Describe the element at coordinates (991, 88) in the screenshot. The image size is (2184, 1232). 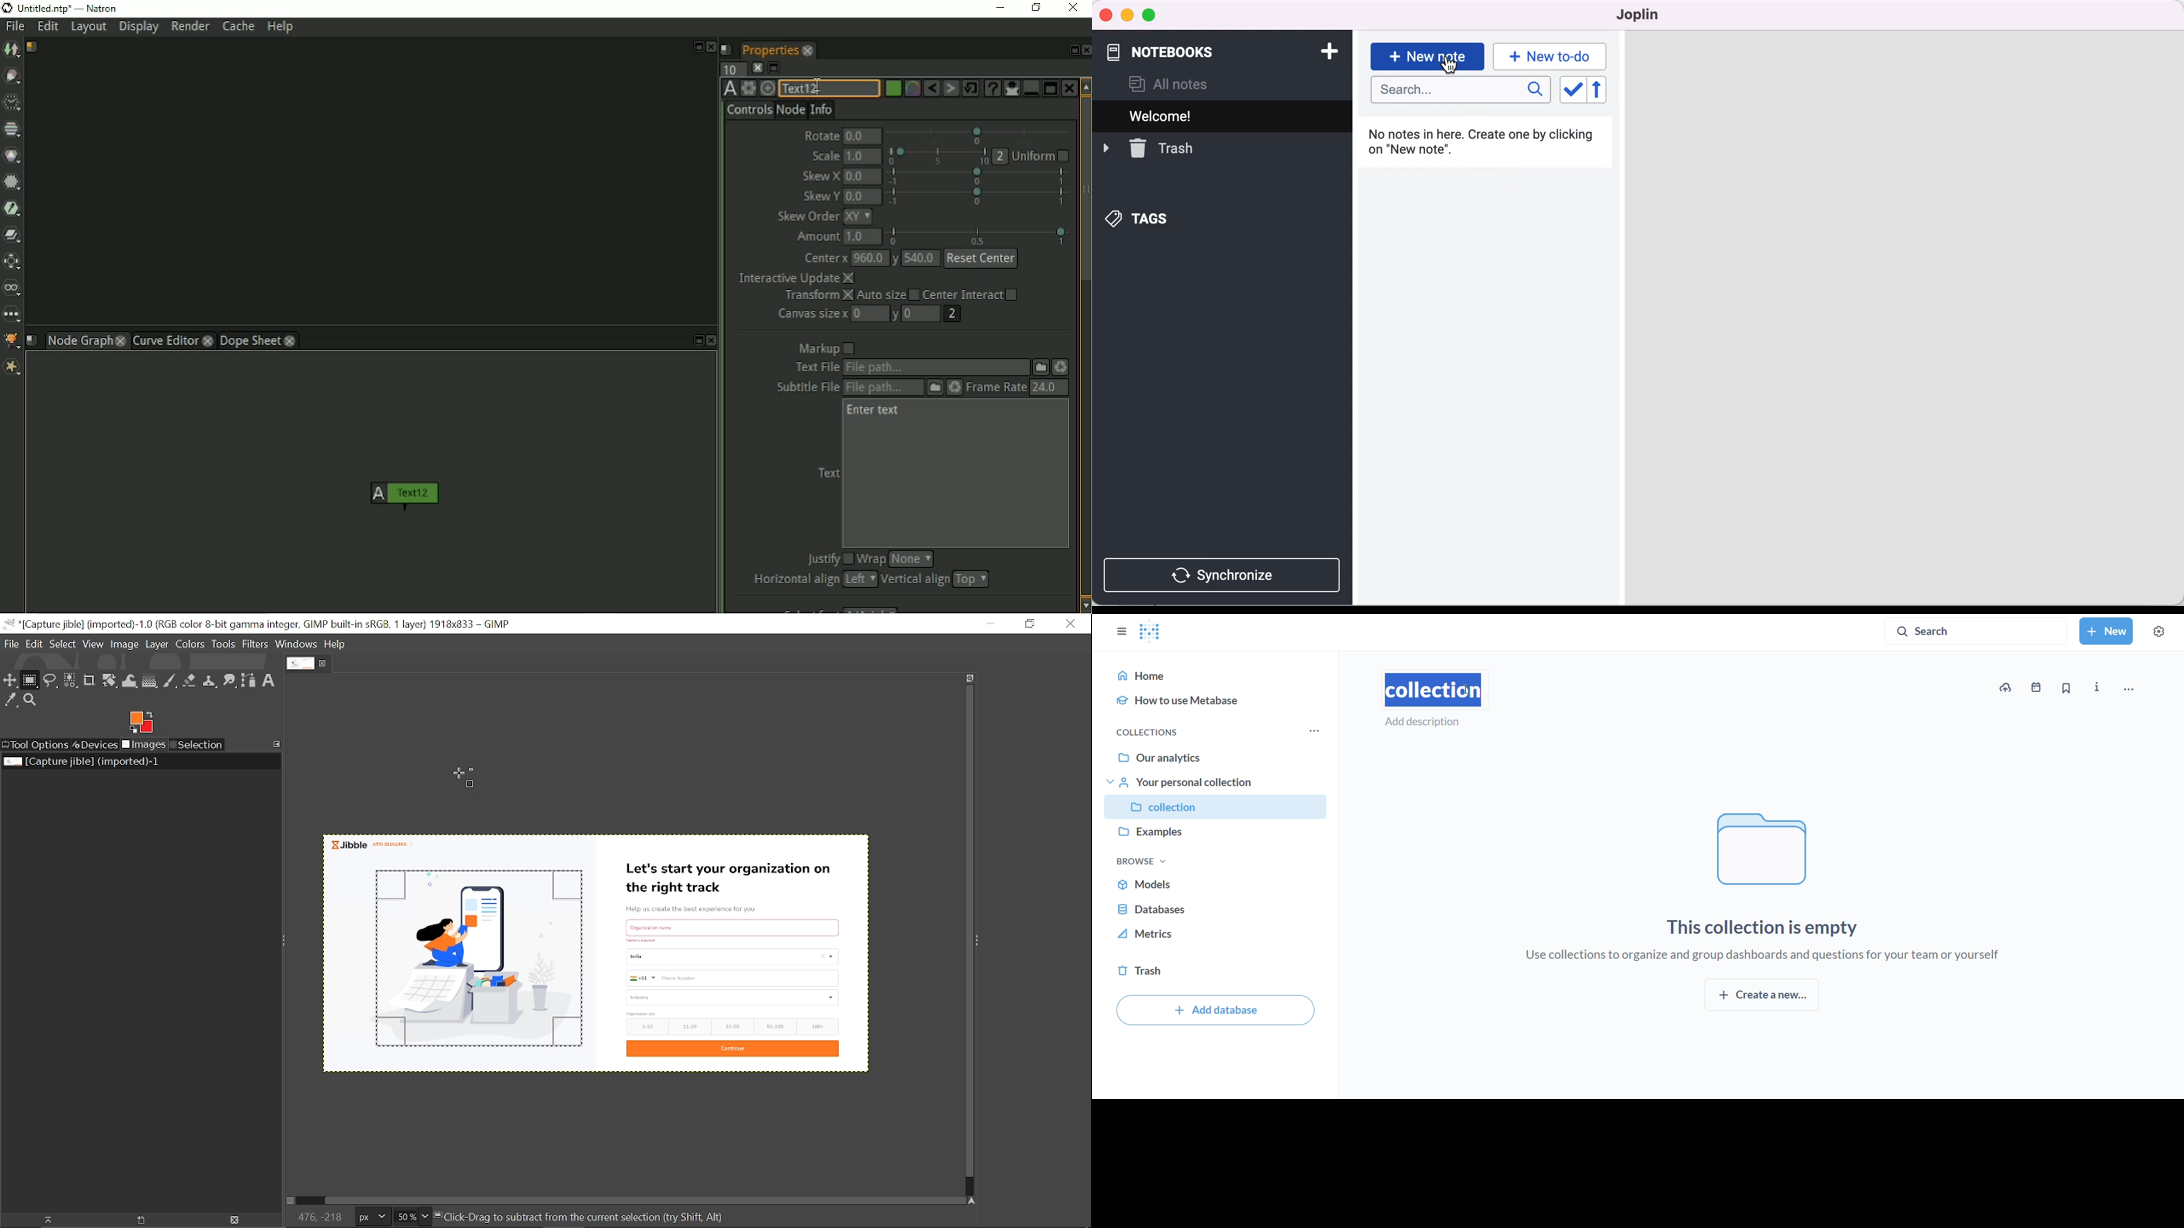
I see `Advanced text generator node` at that location.